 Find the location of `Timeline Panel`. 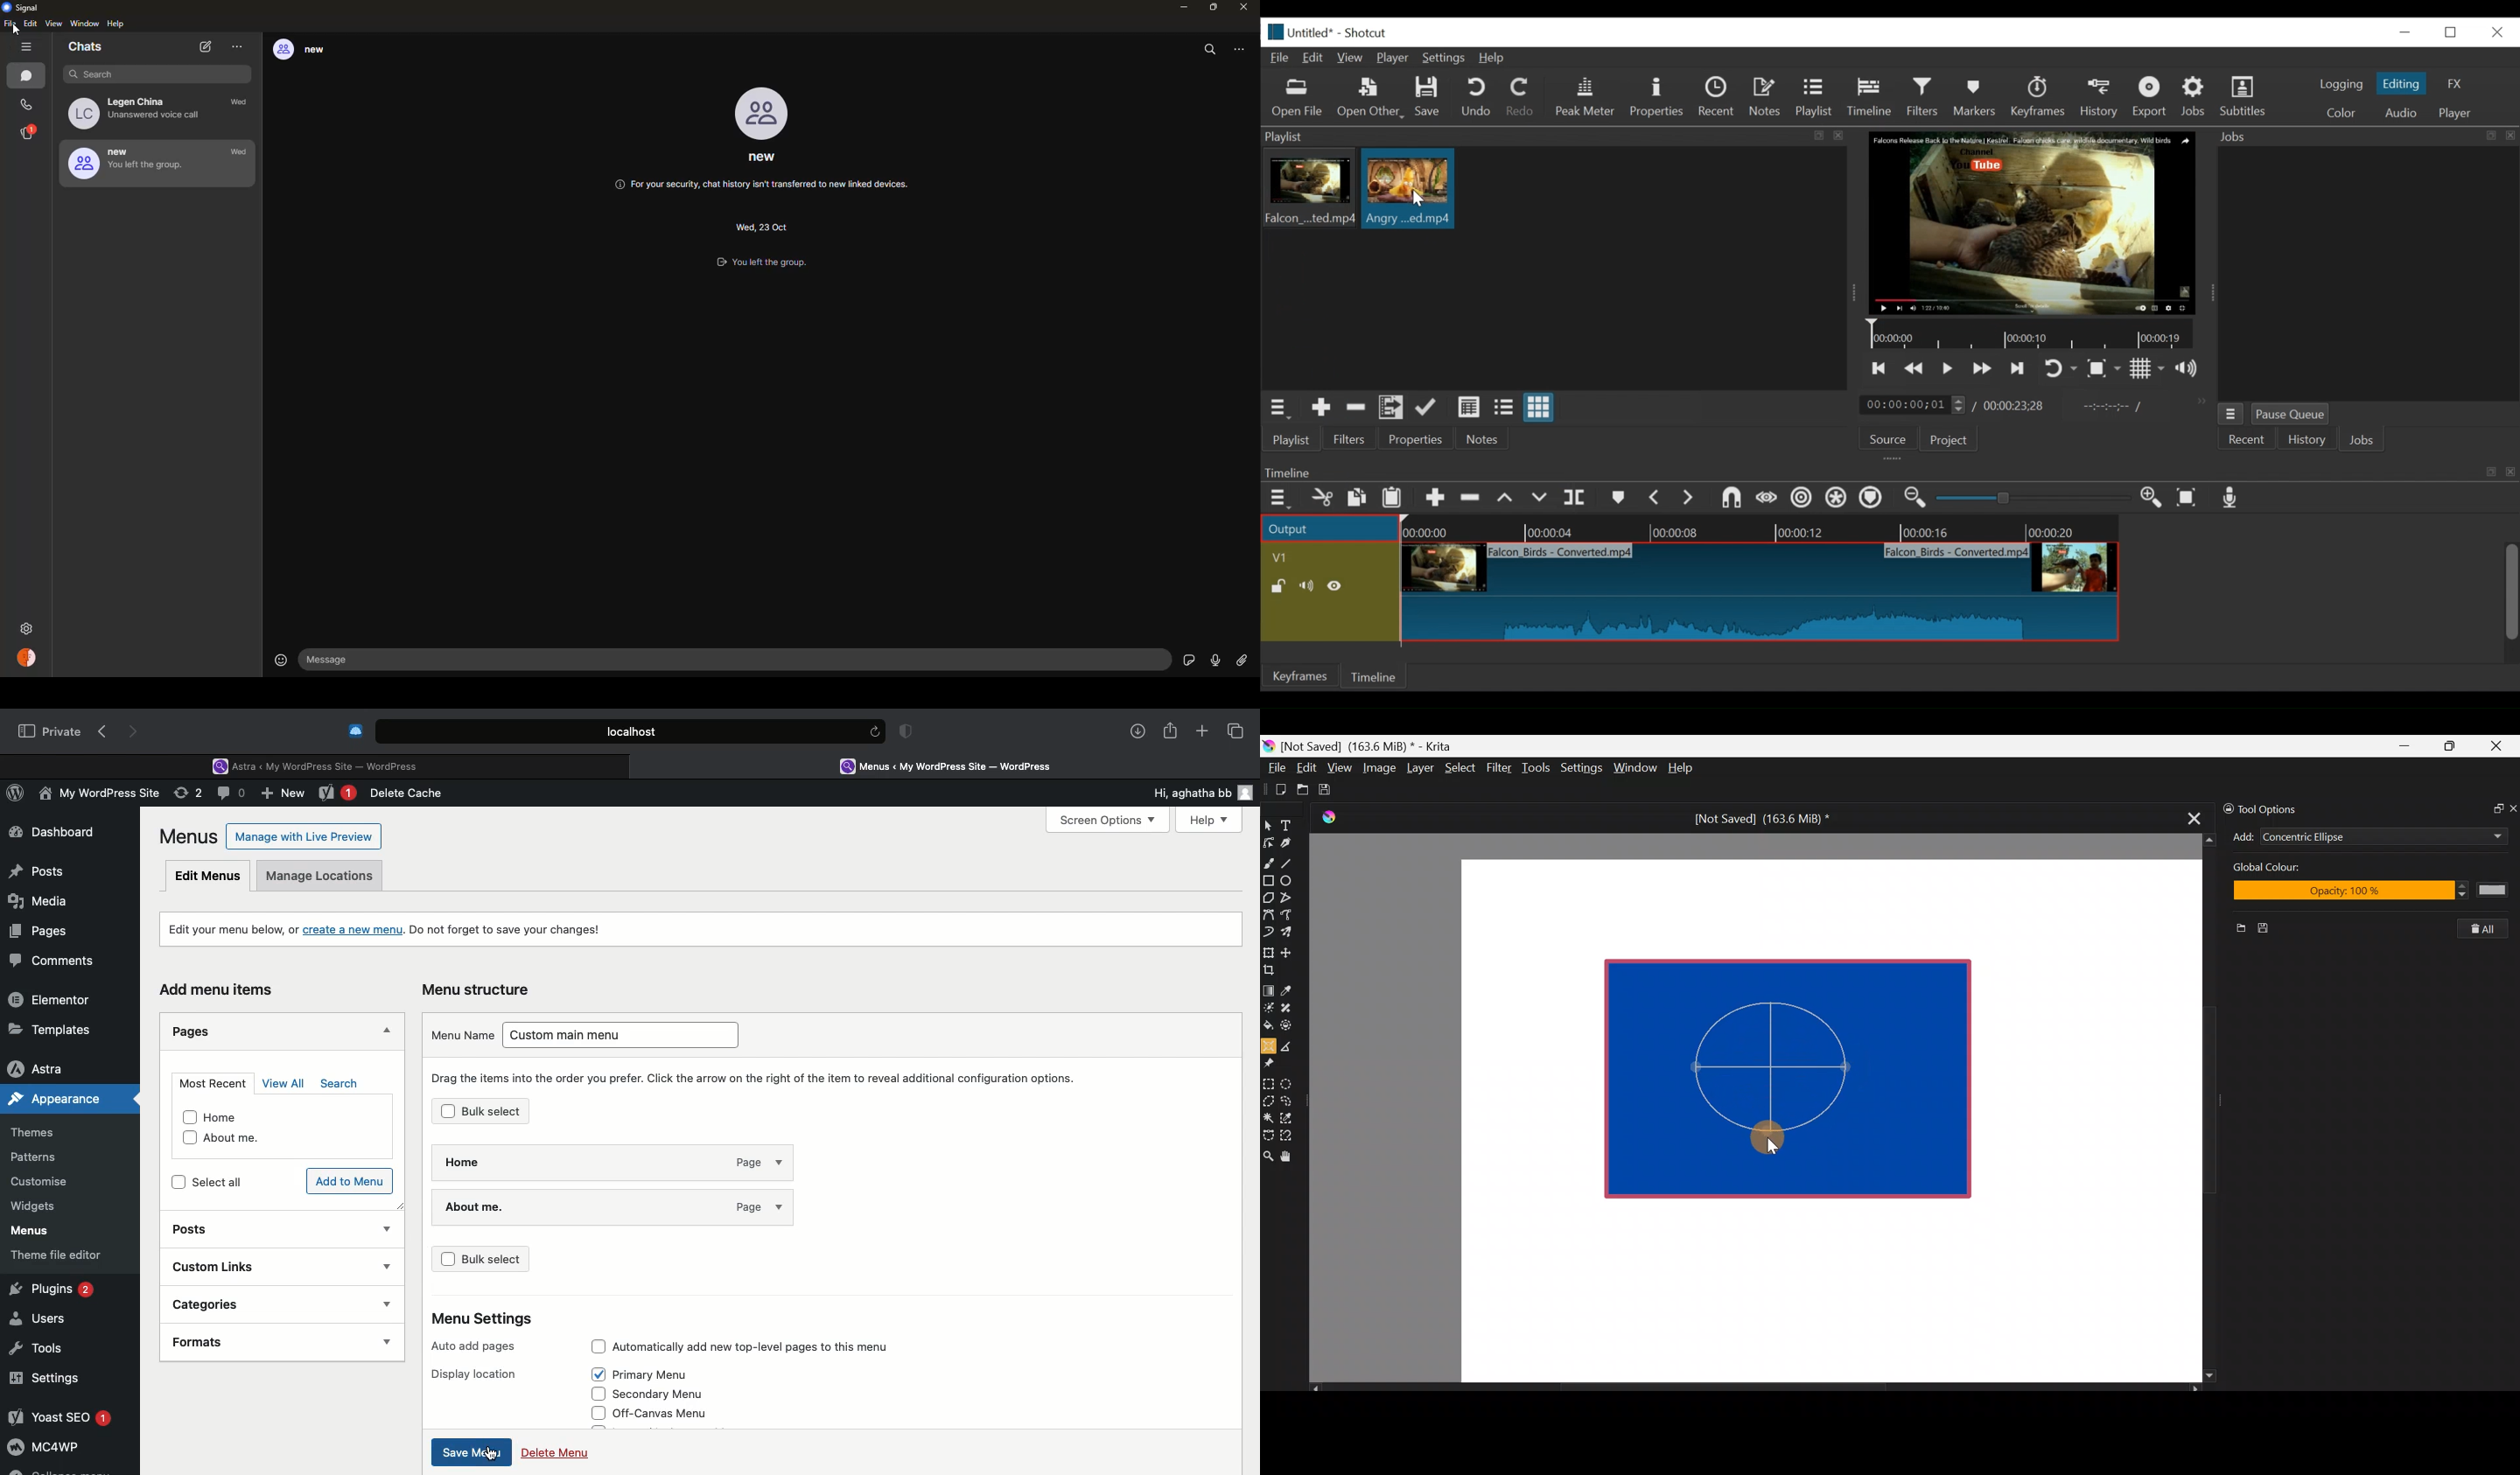

Timeline Panel is located at coordinates (1888, 472).